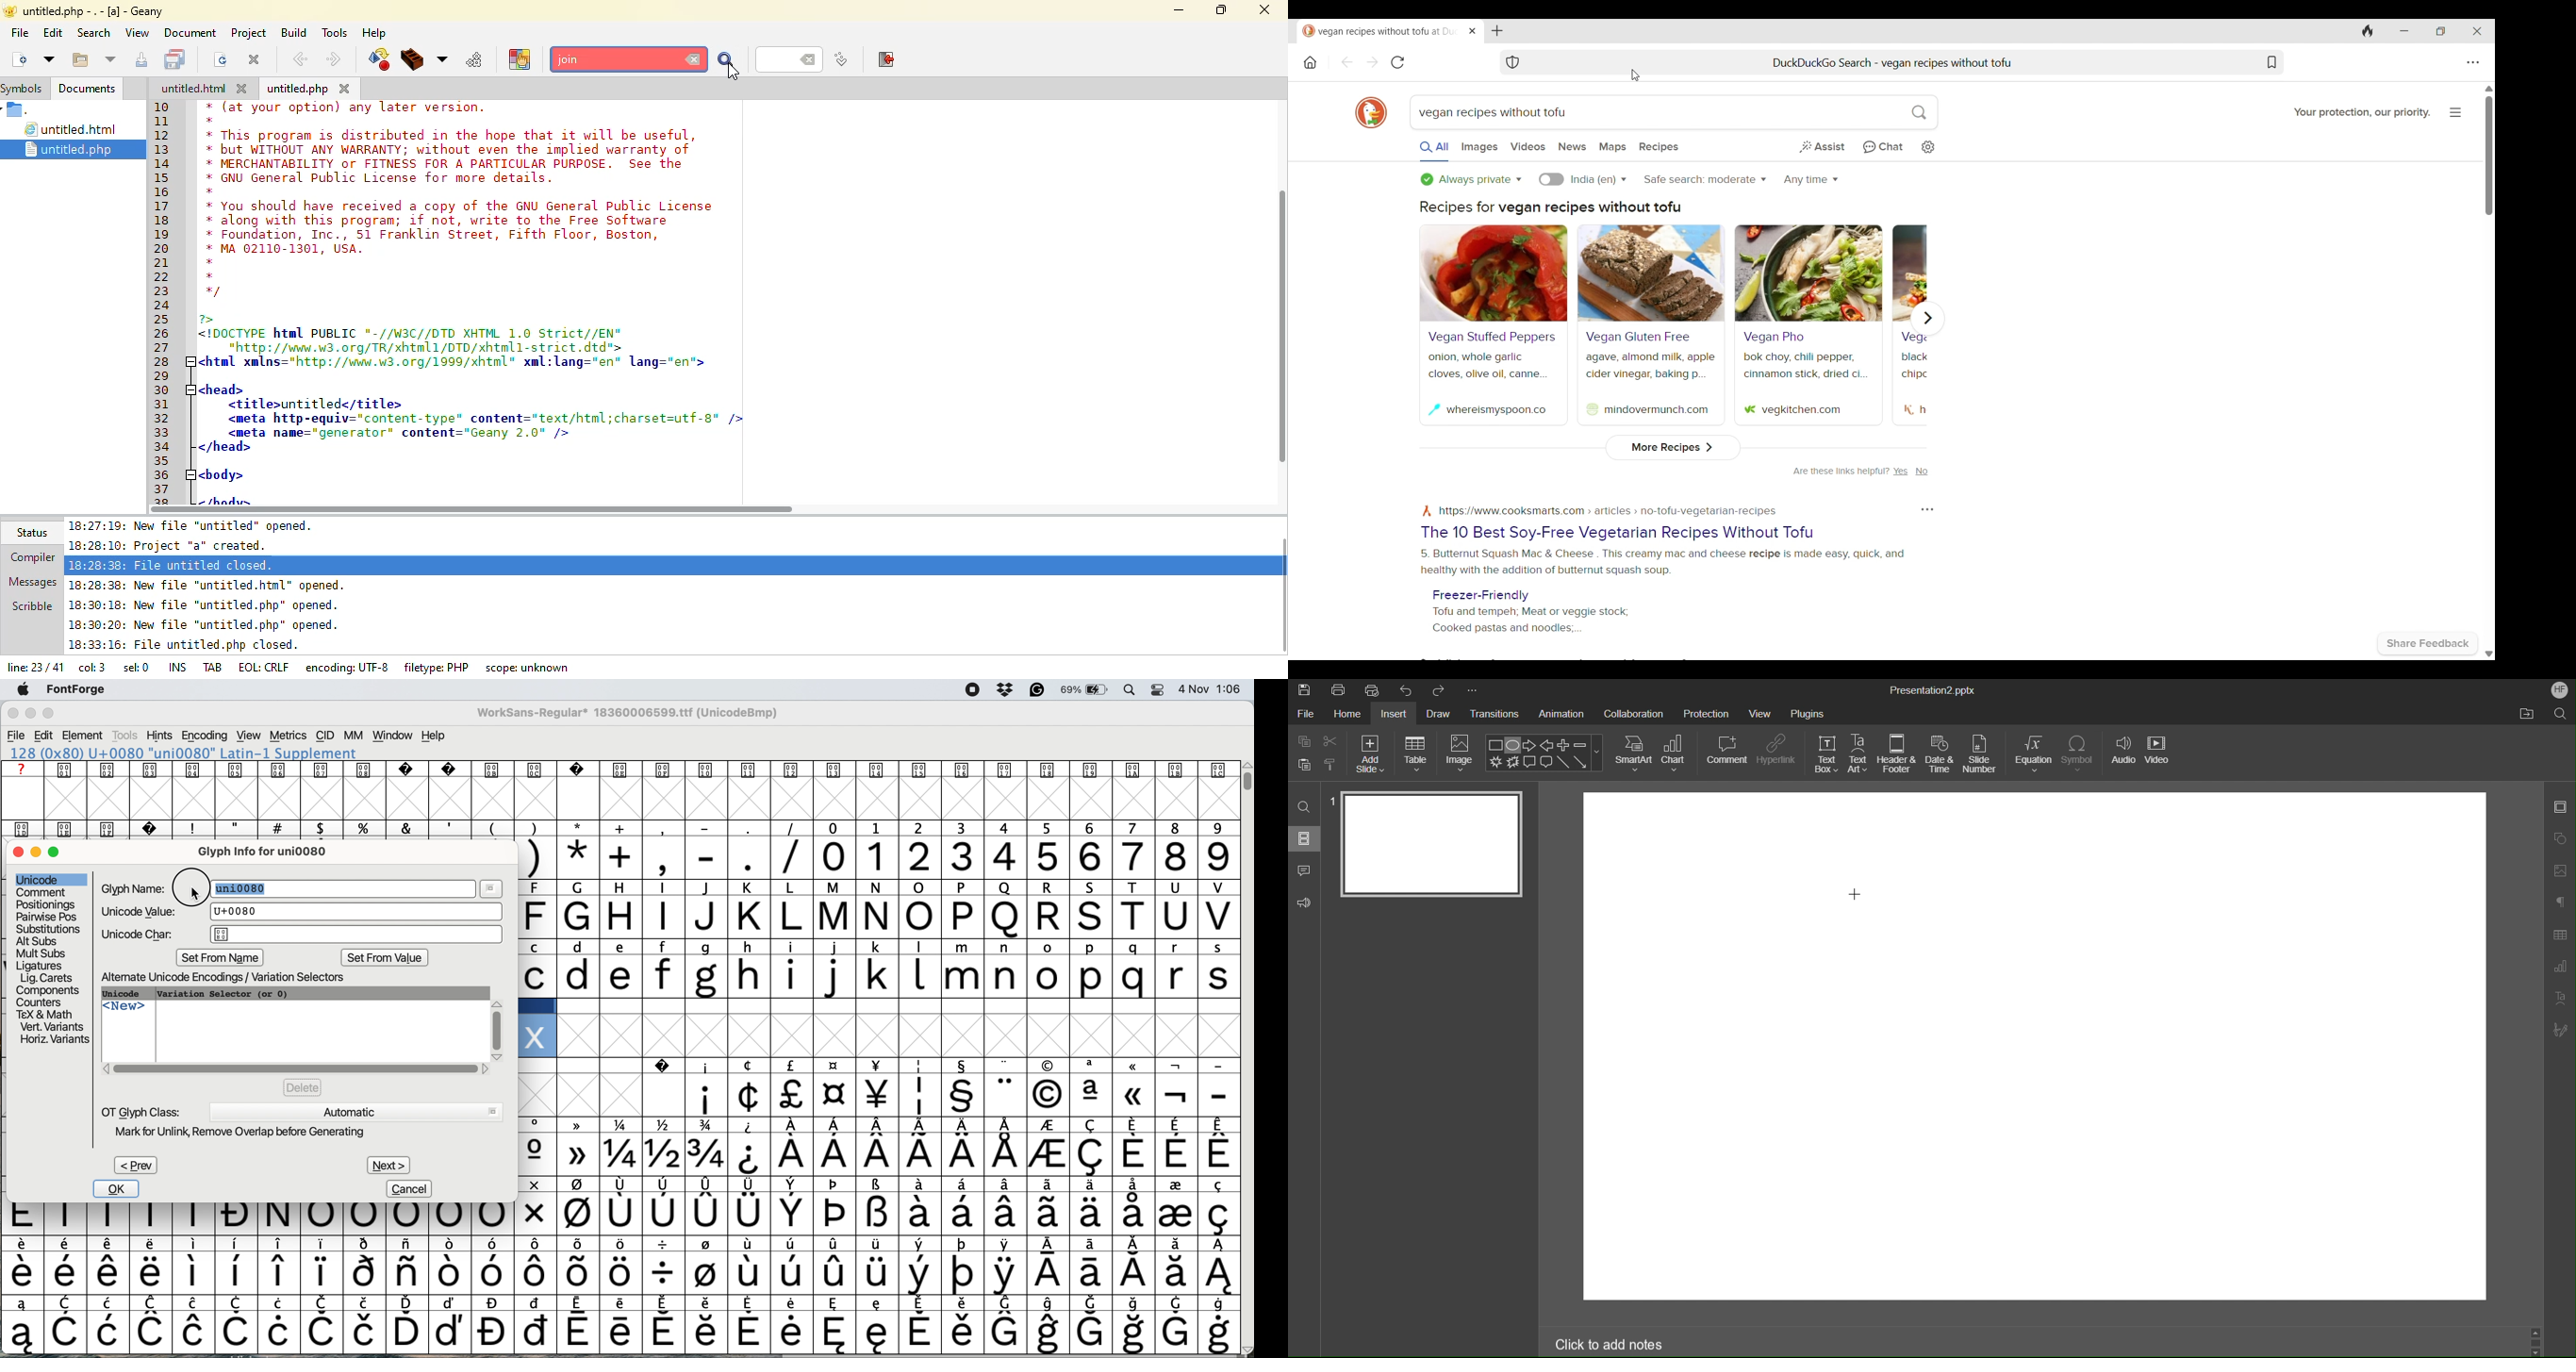 This screenshot has height=1372, width=2576. I want to click on untitled.html, so click(74, 130).